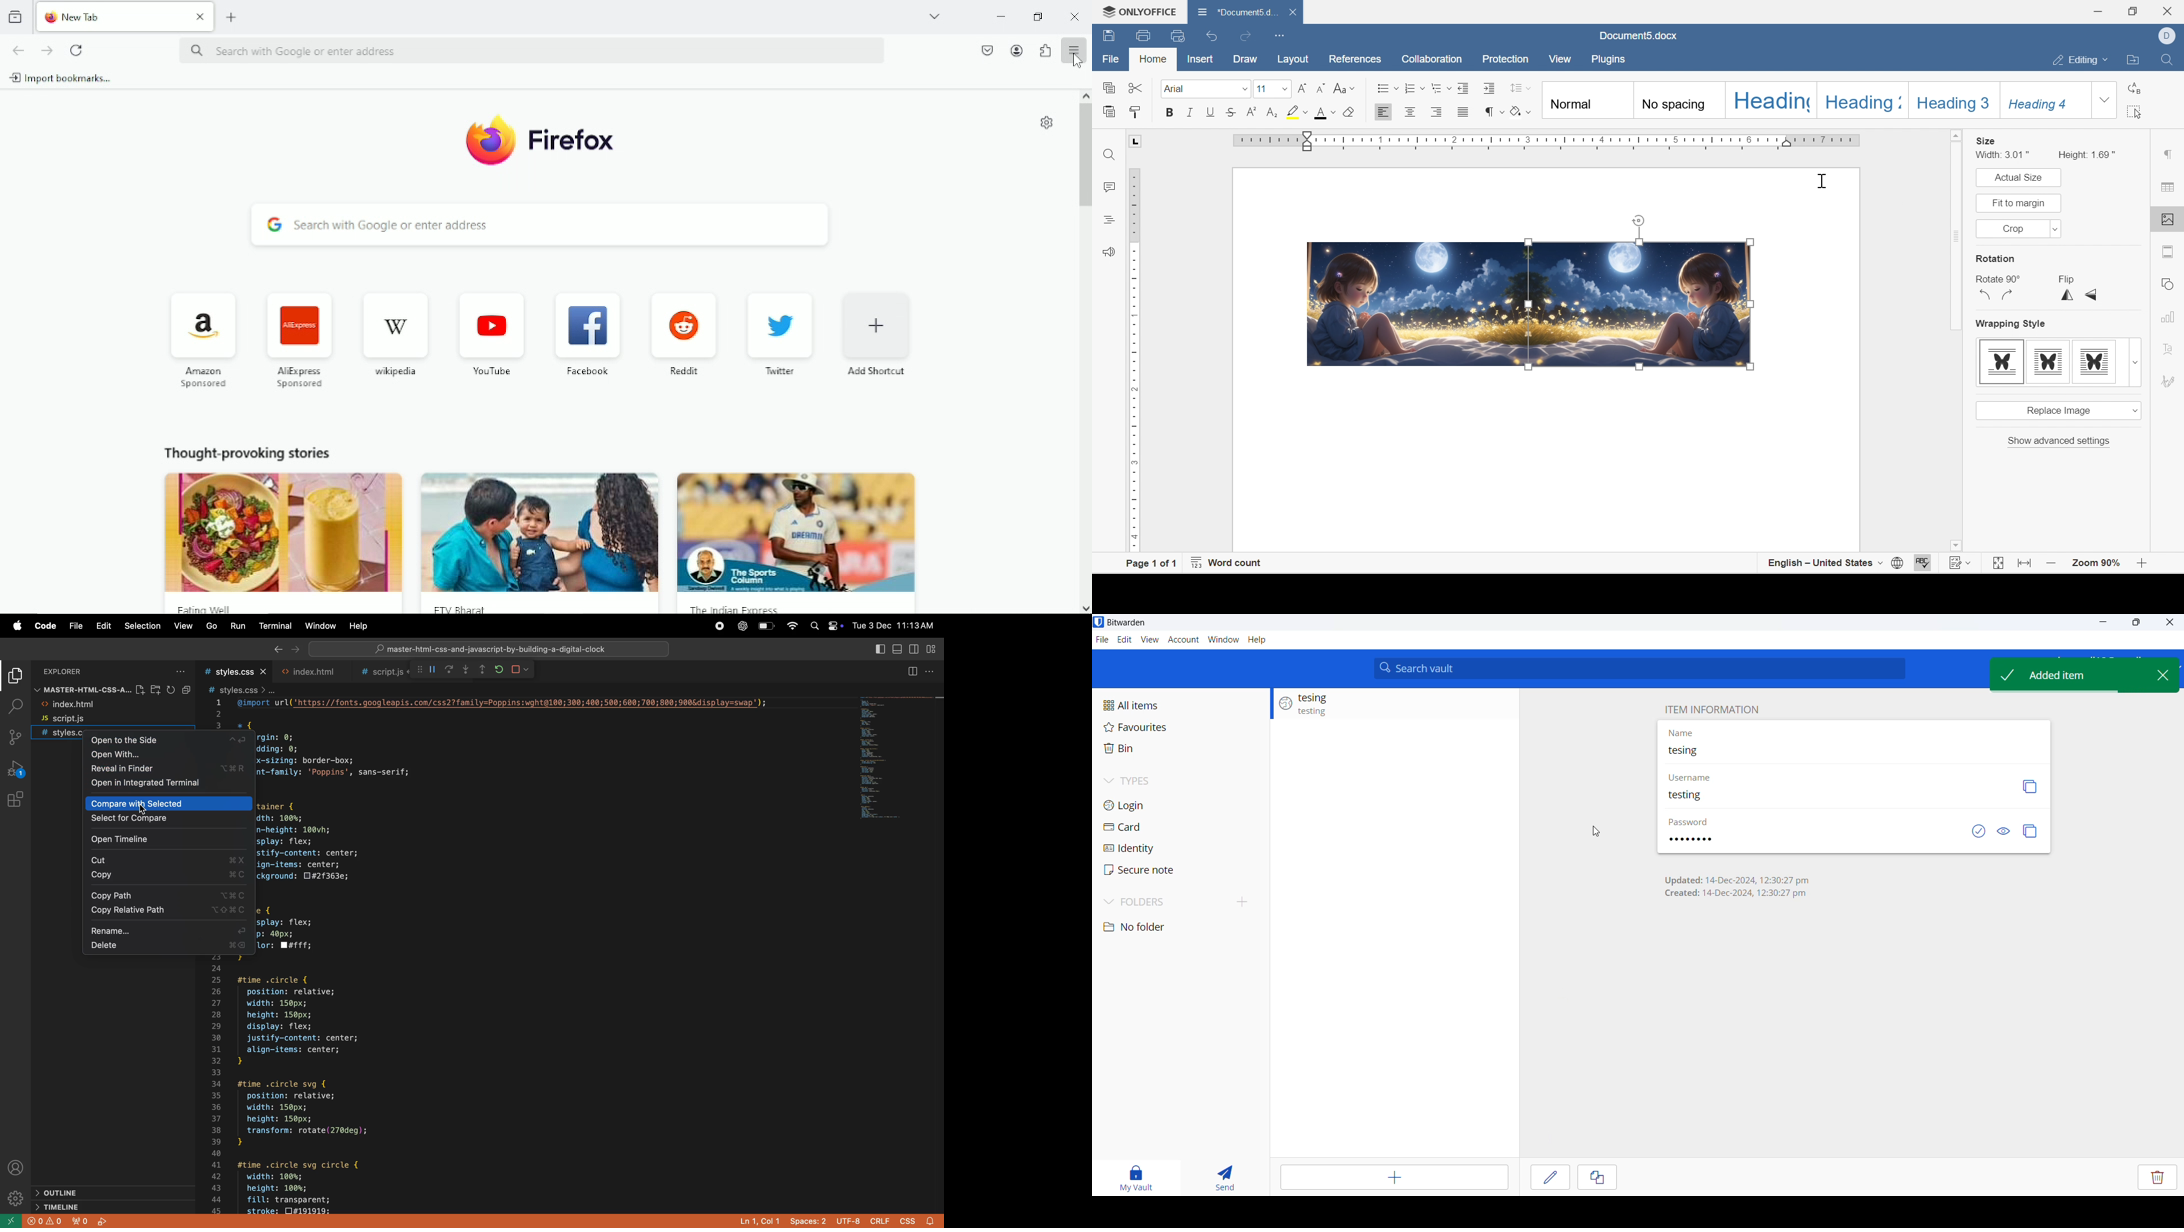  Describe the element at coordinates (1710, 798) in the screenshot. I see `username` at that location.